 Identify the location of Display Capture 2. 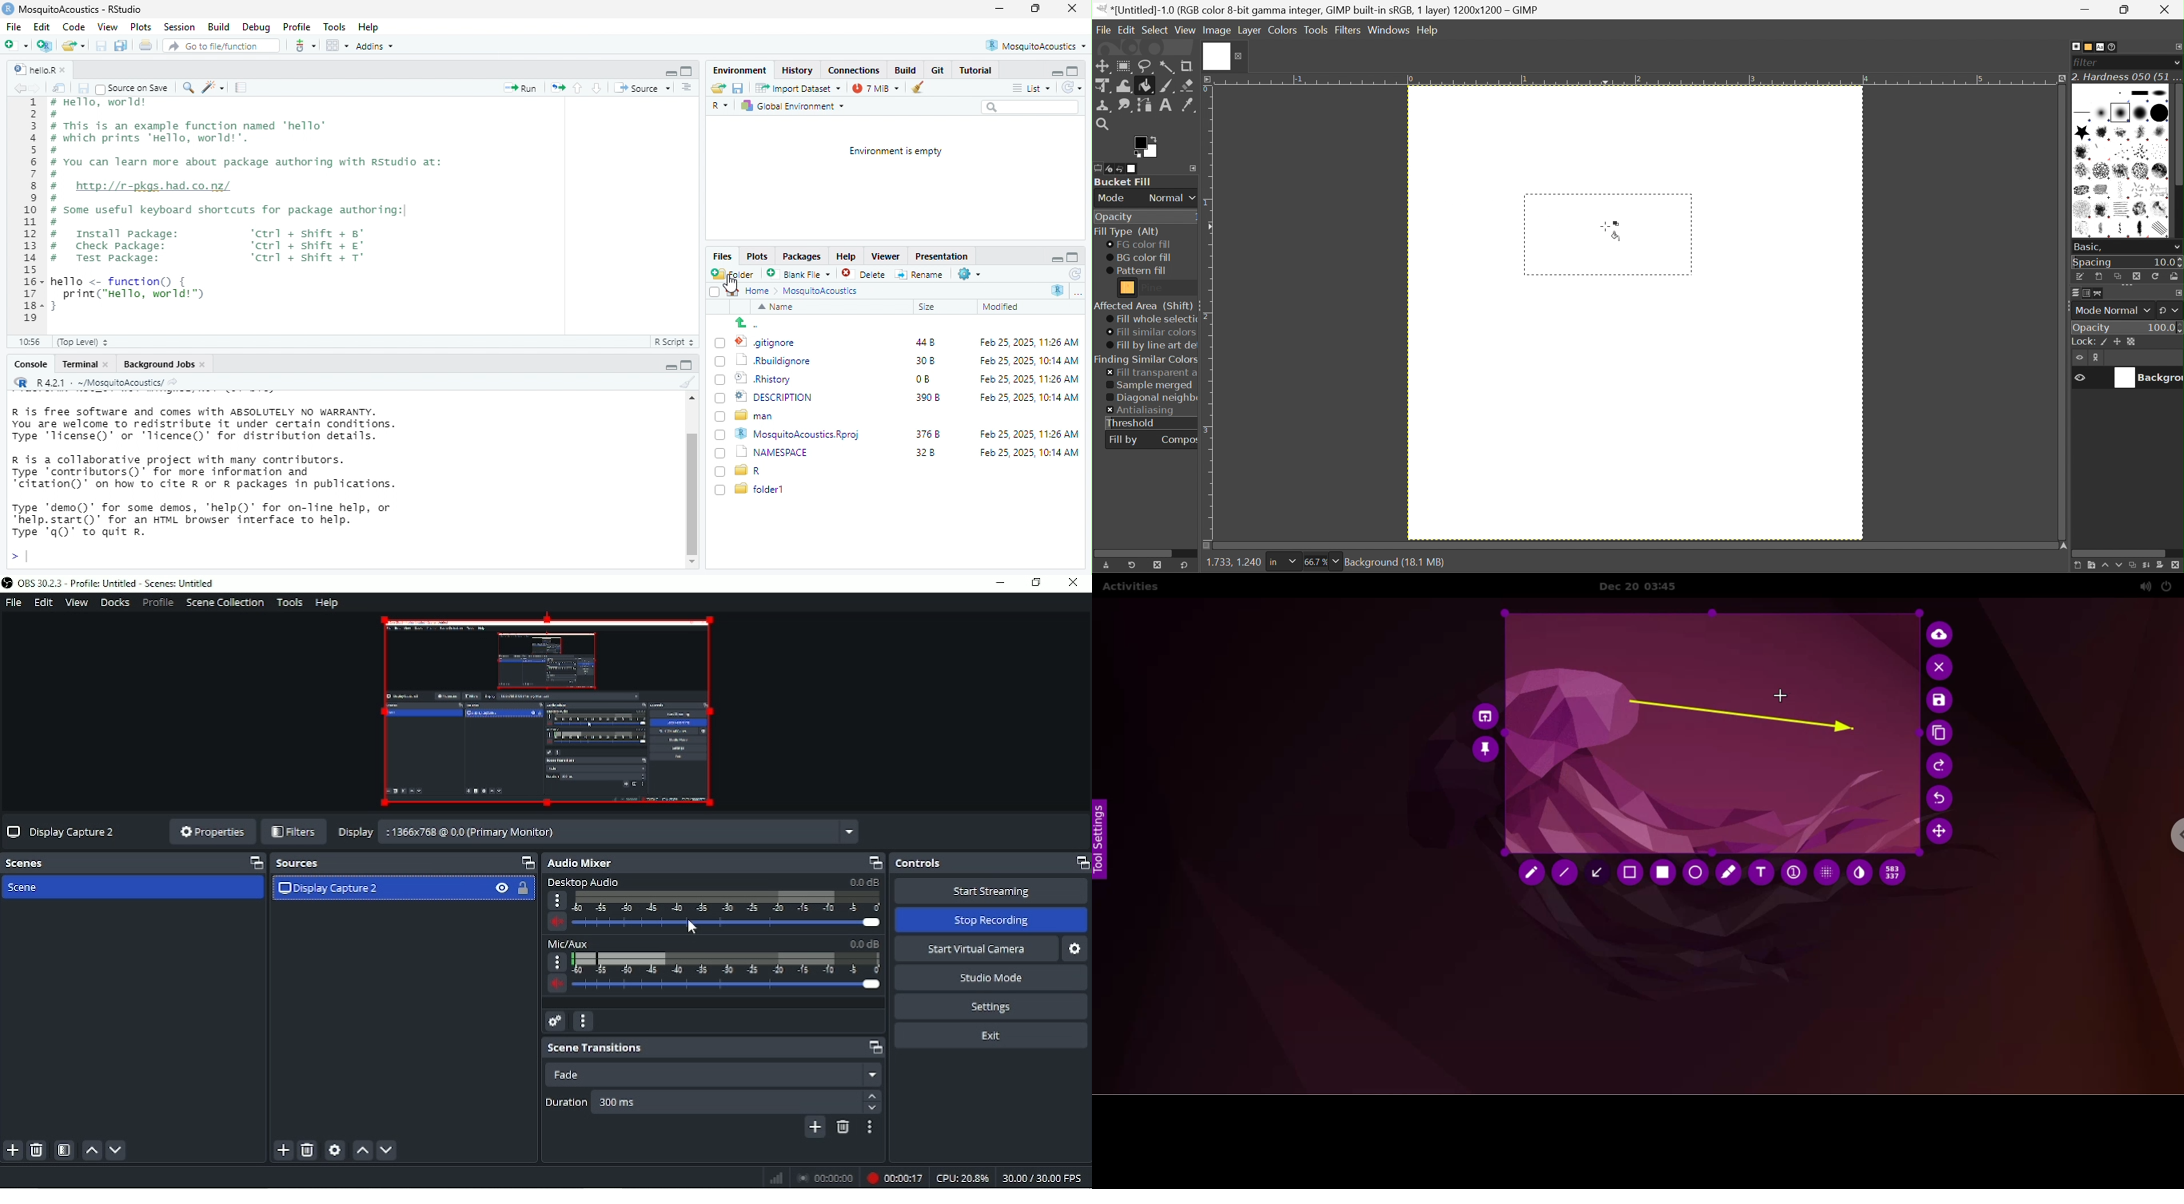
(64, 833).